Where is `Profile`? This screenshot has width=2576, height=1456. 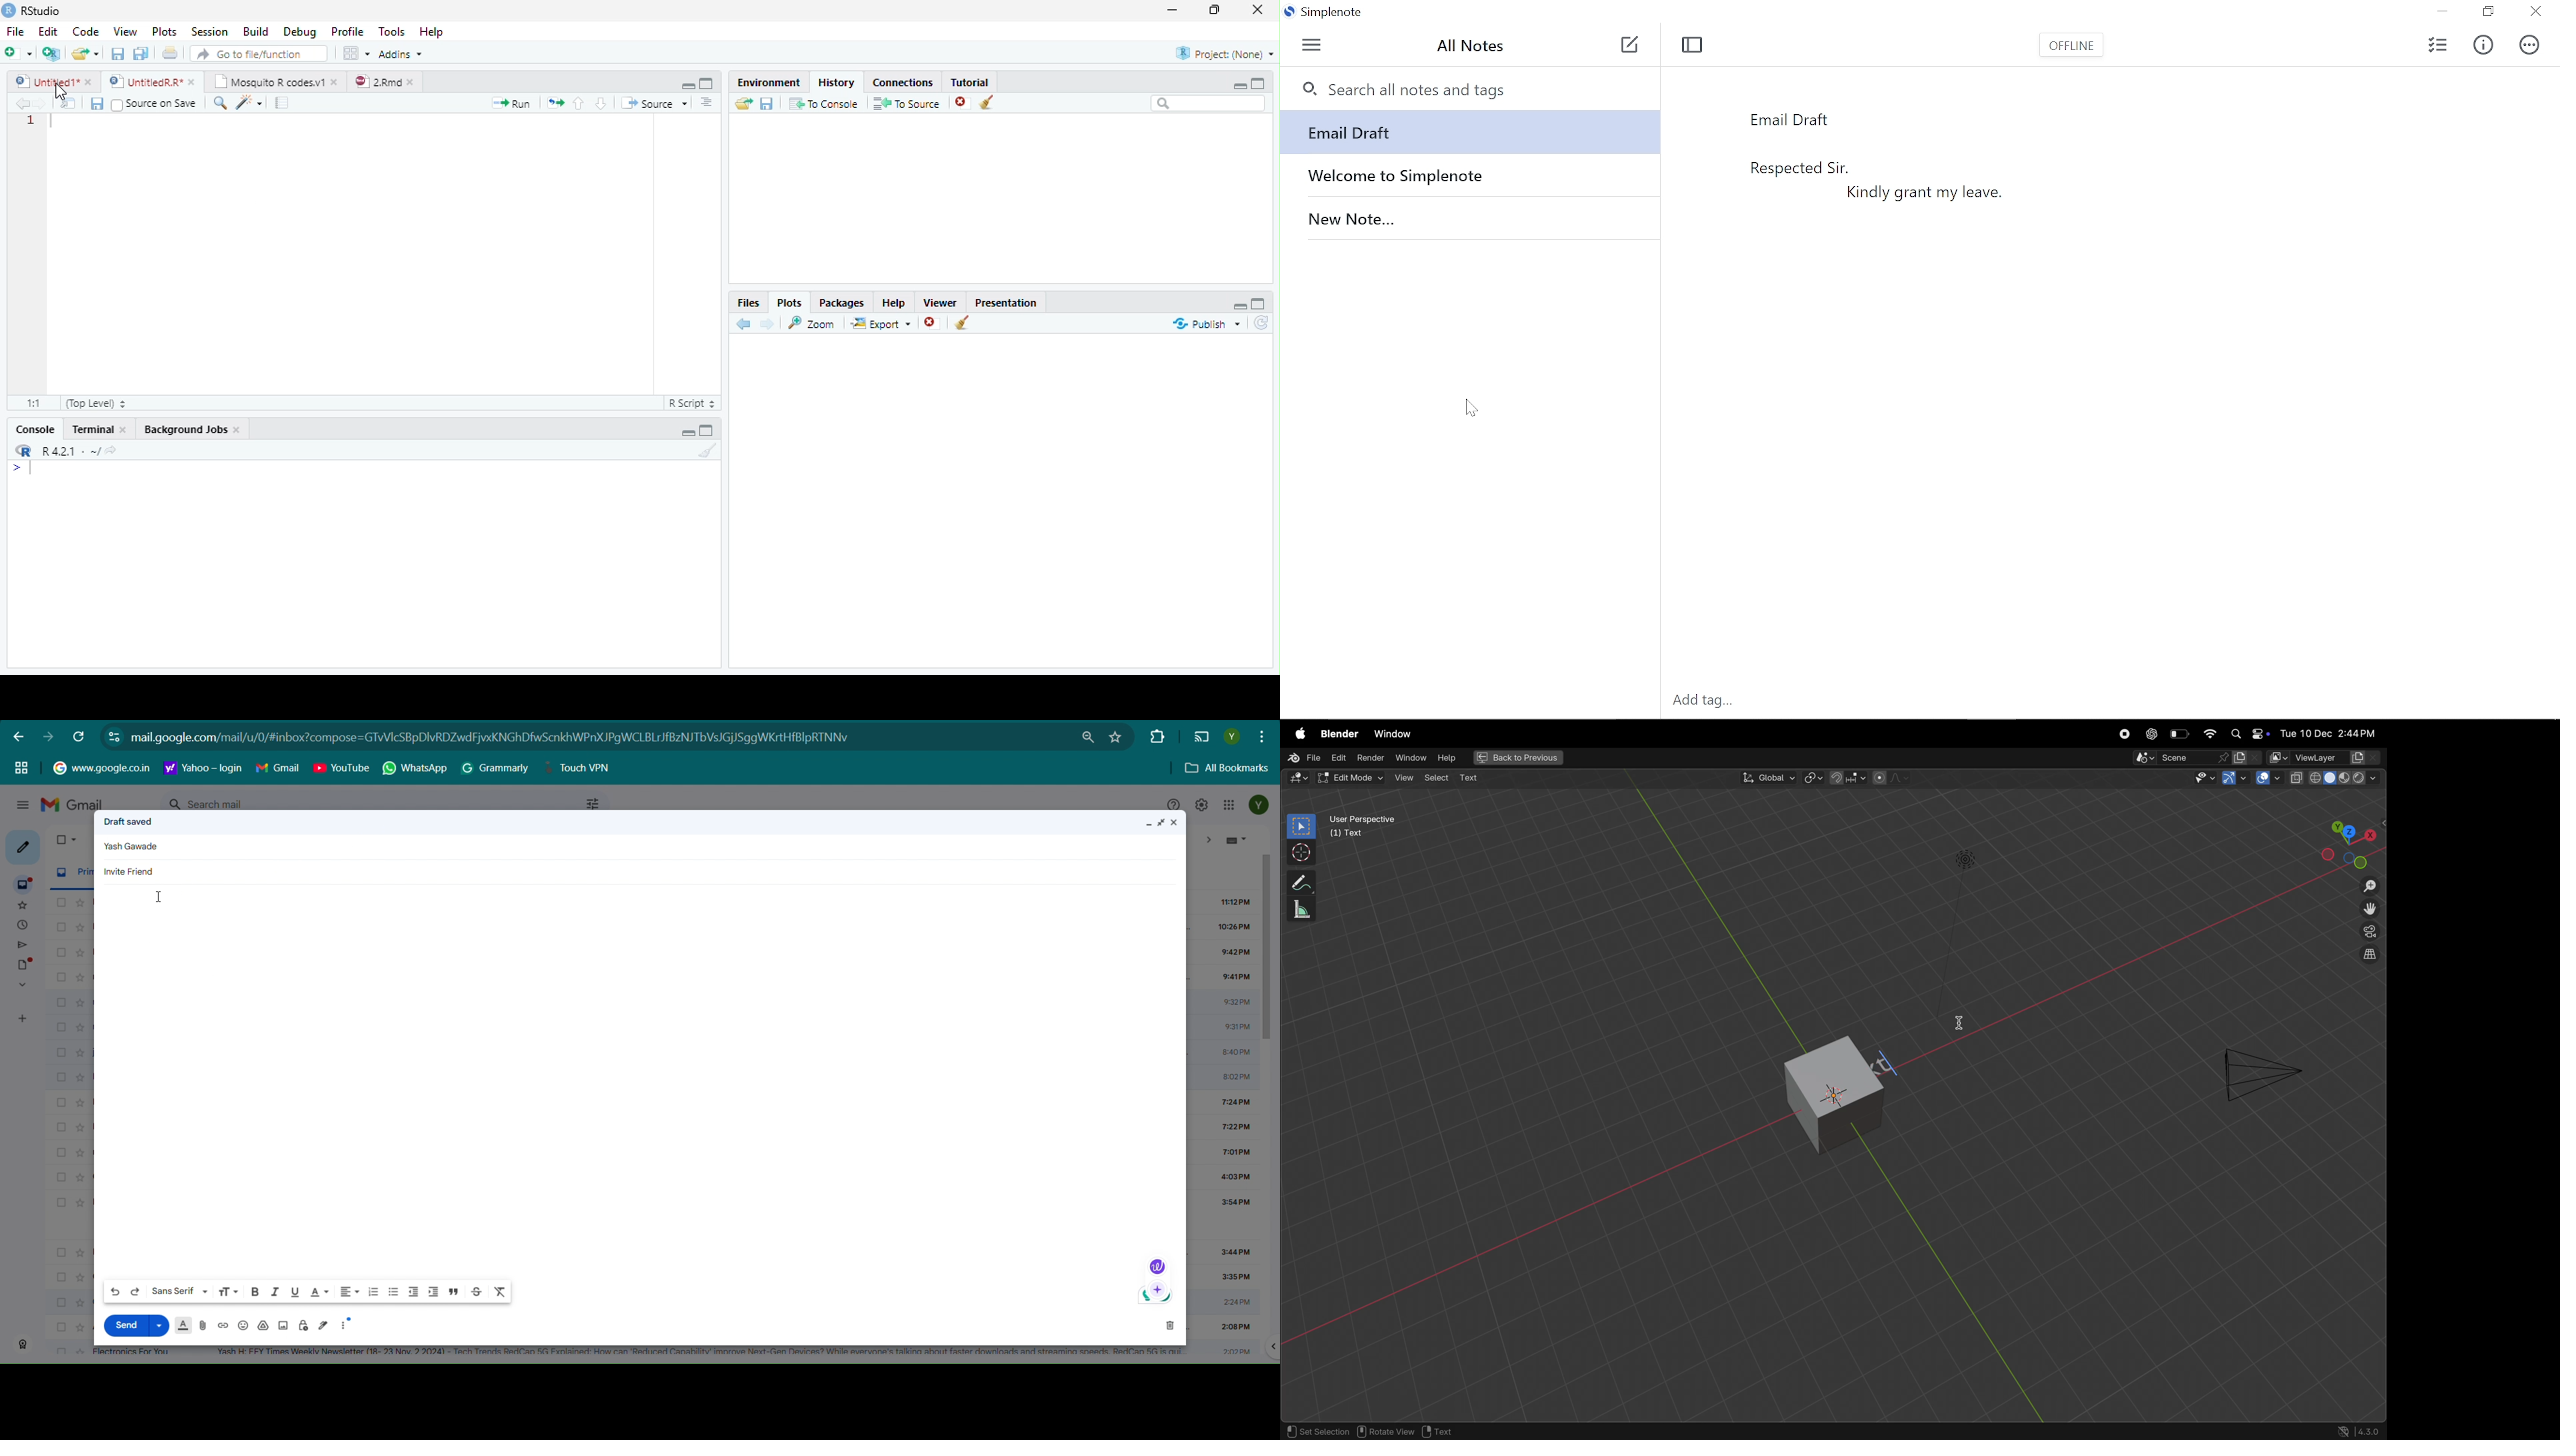
Profile is located at coordinates (346, 31).